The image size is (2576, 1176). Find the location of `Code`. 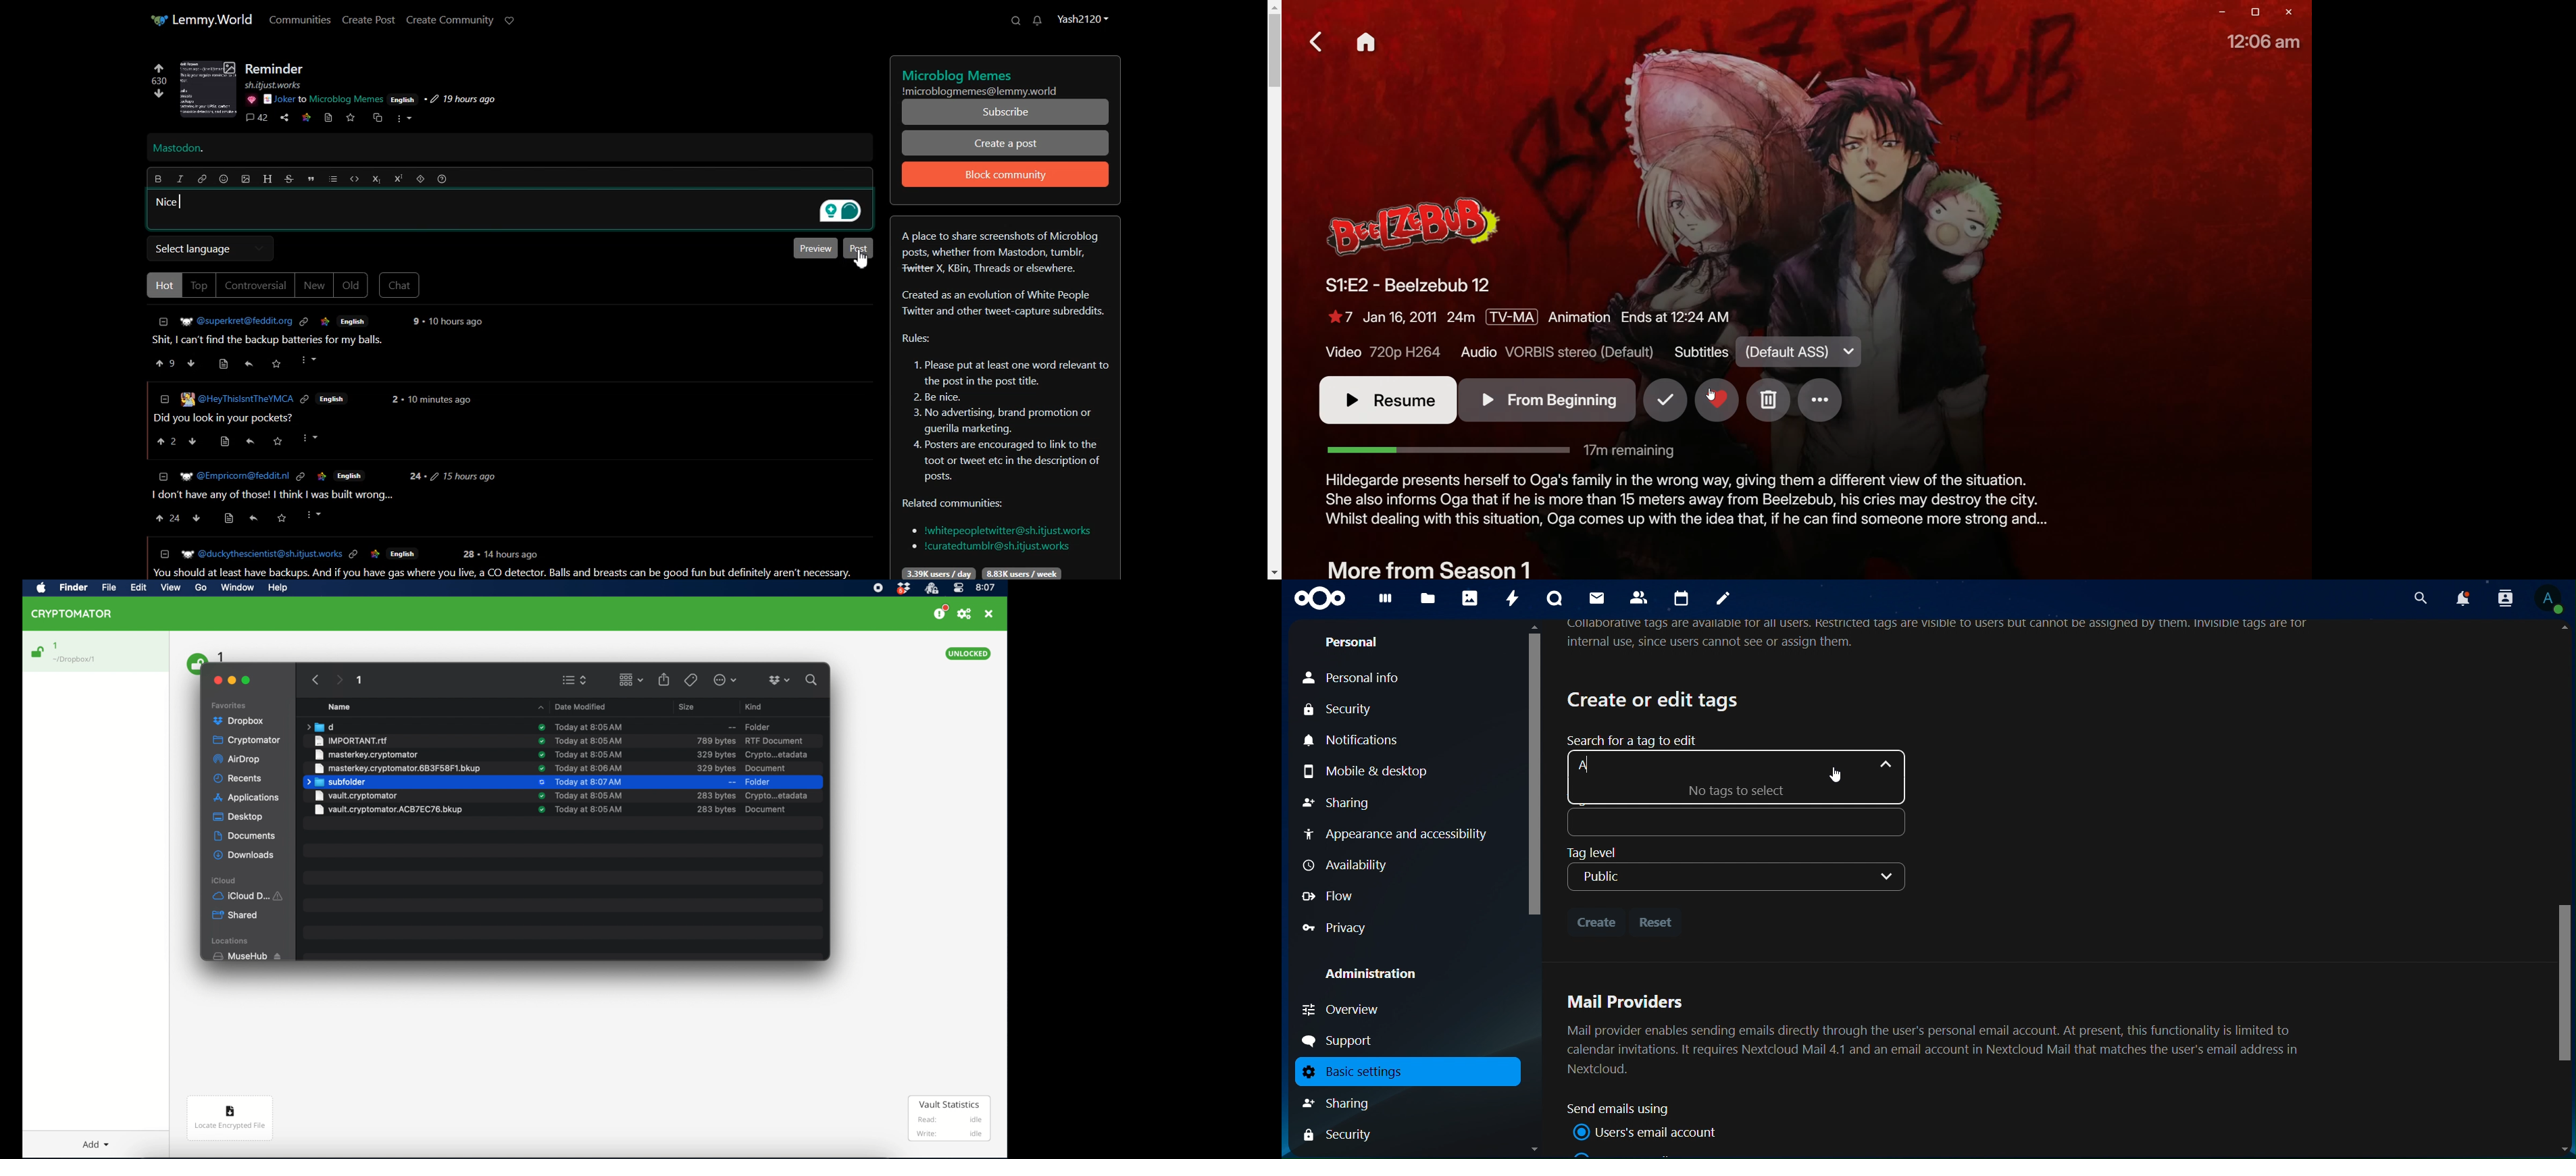

Code is located at coordinates (355, 179).